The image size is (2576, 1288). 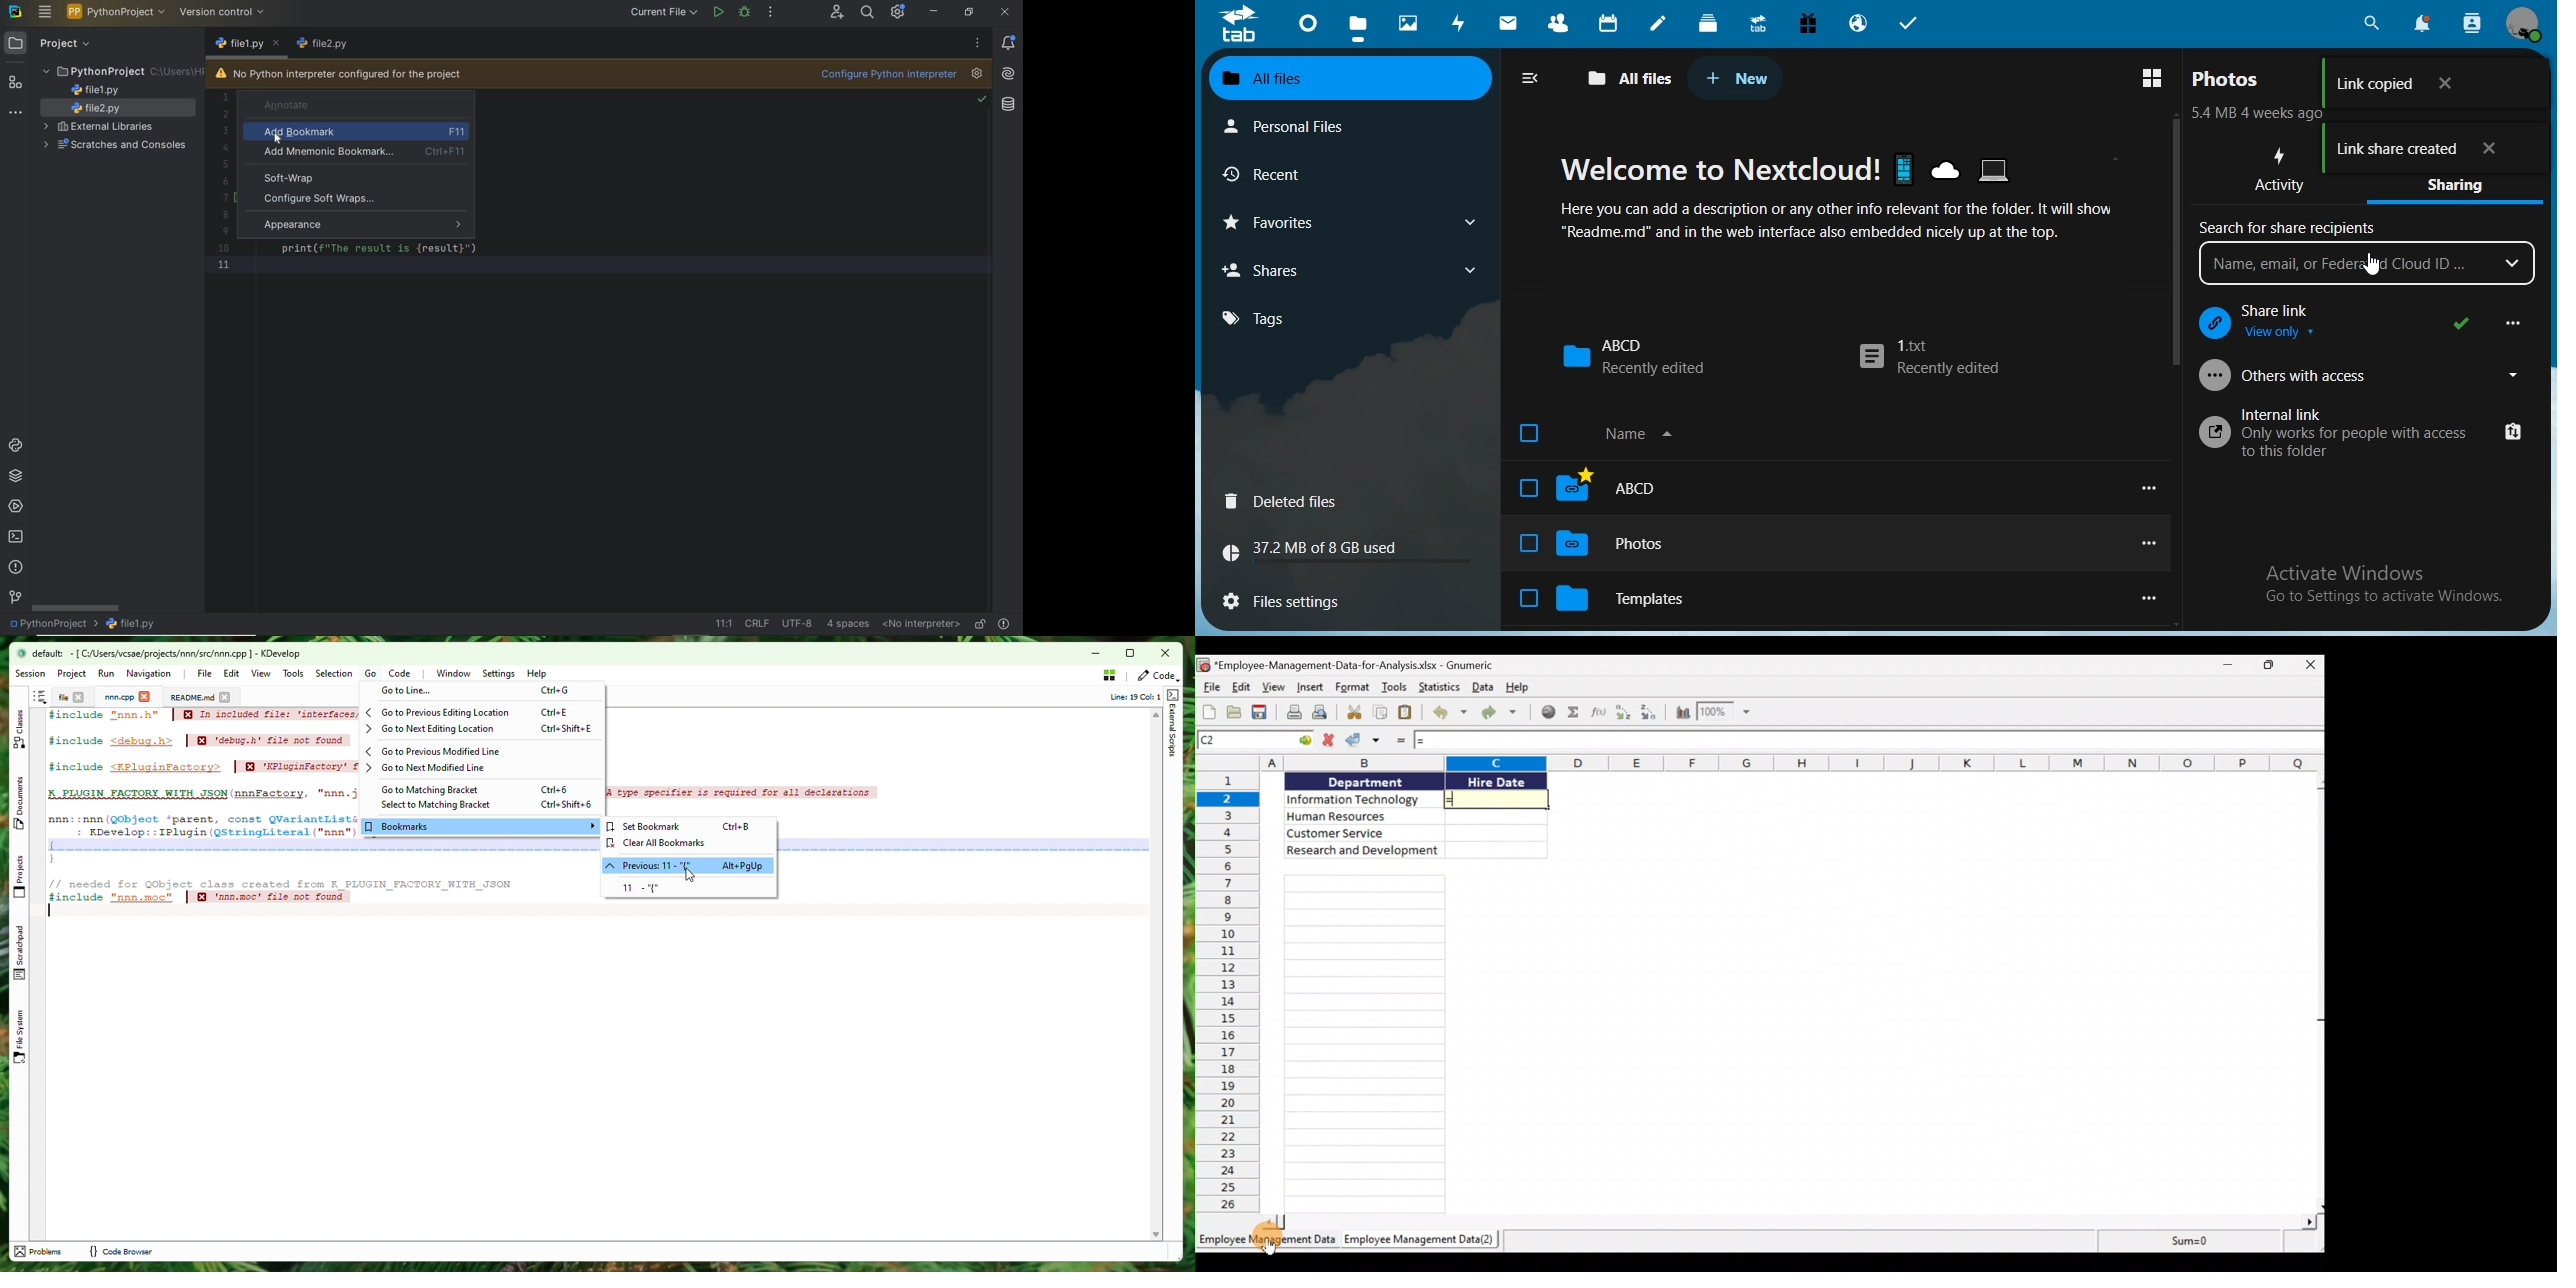 What do you see at coordinates (1611, 23) in the screenshot?
I see `calendar` at bounding box center [1611, 23].